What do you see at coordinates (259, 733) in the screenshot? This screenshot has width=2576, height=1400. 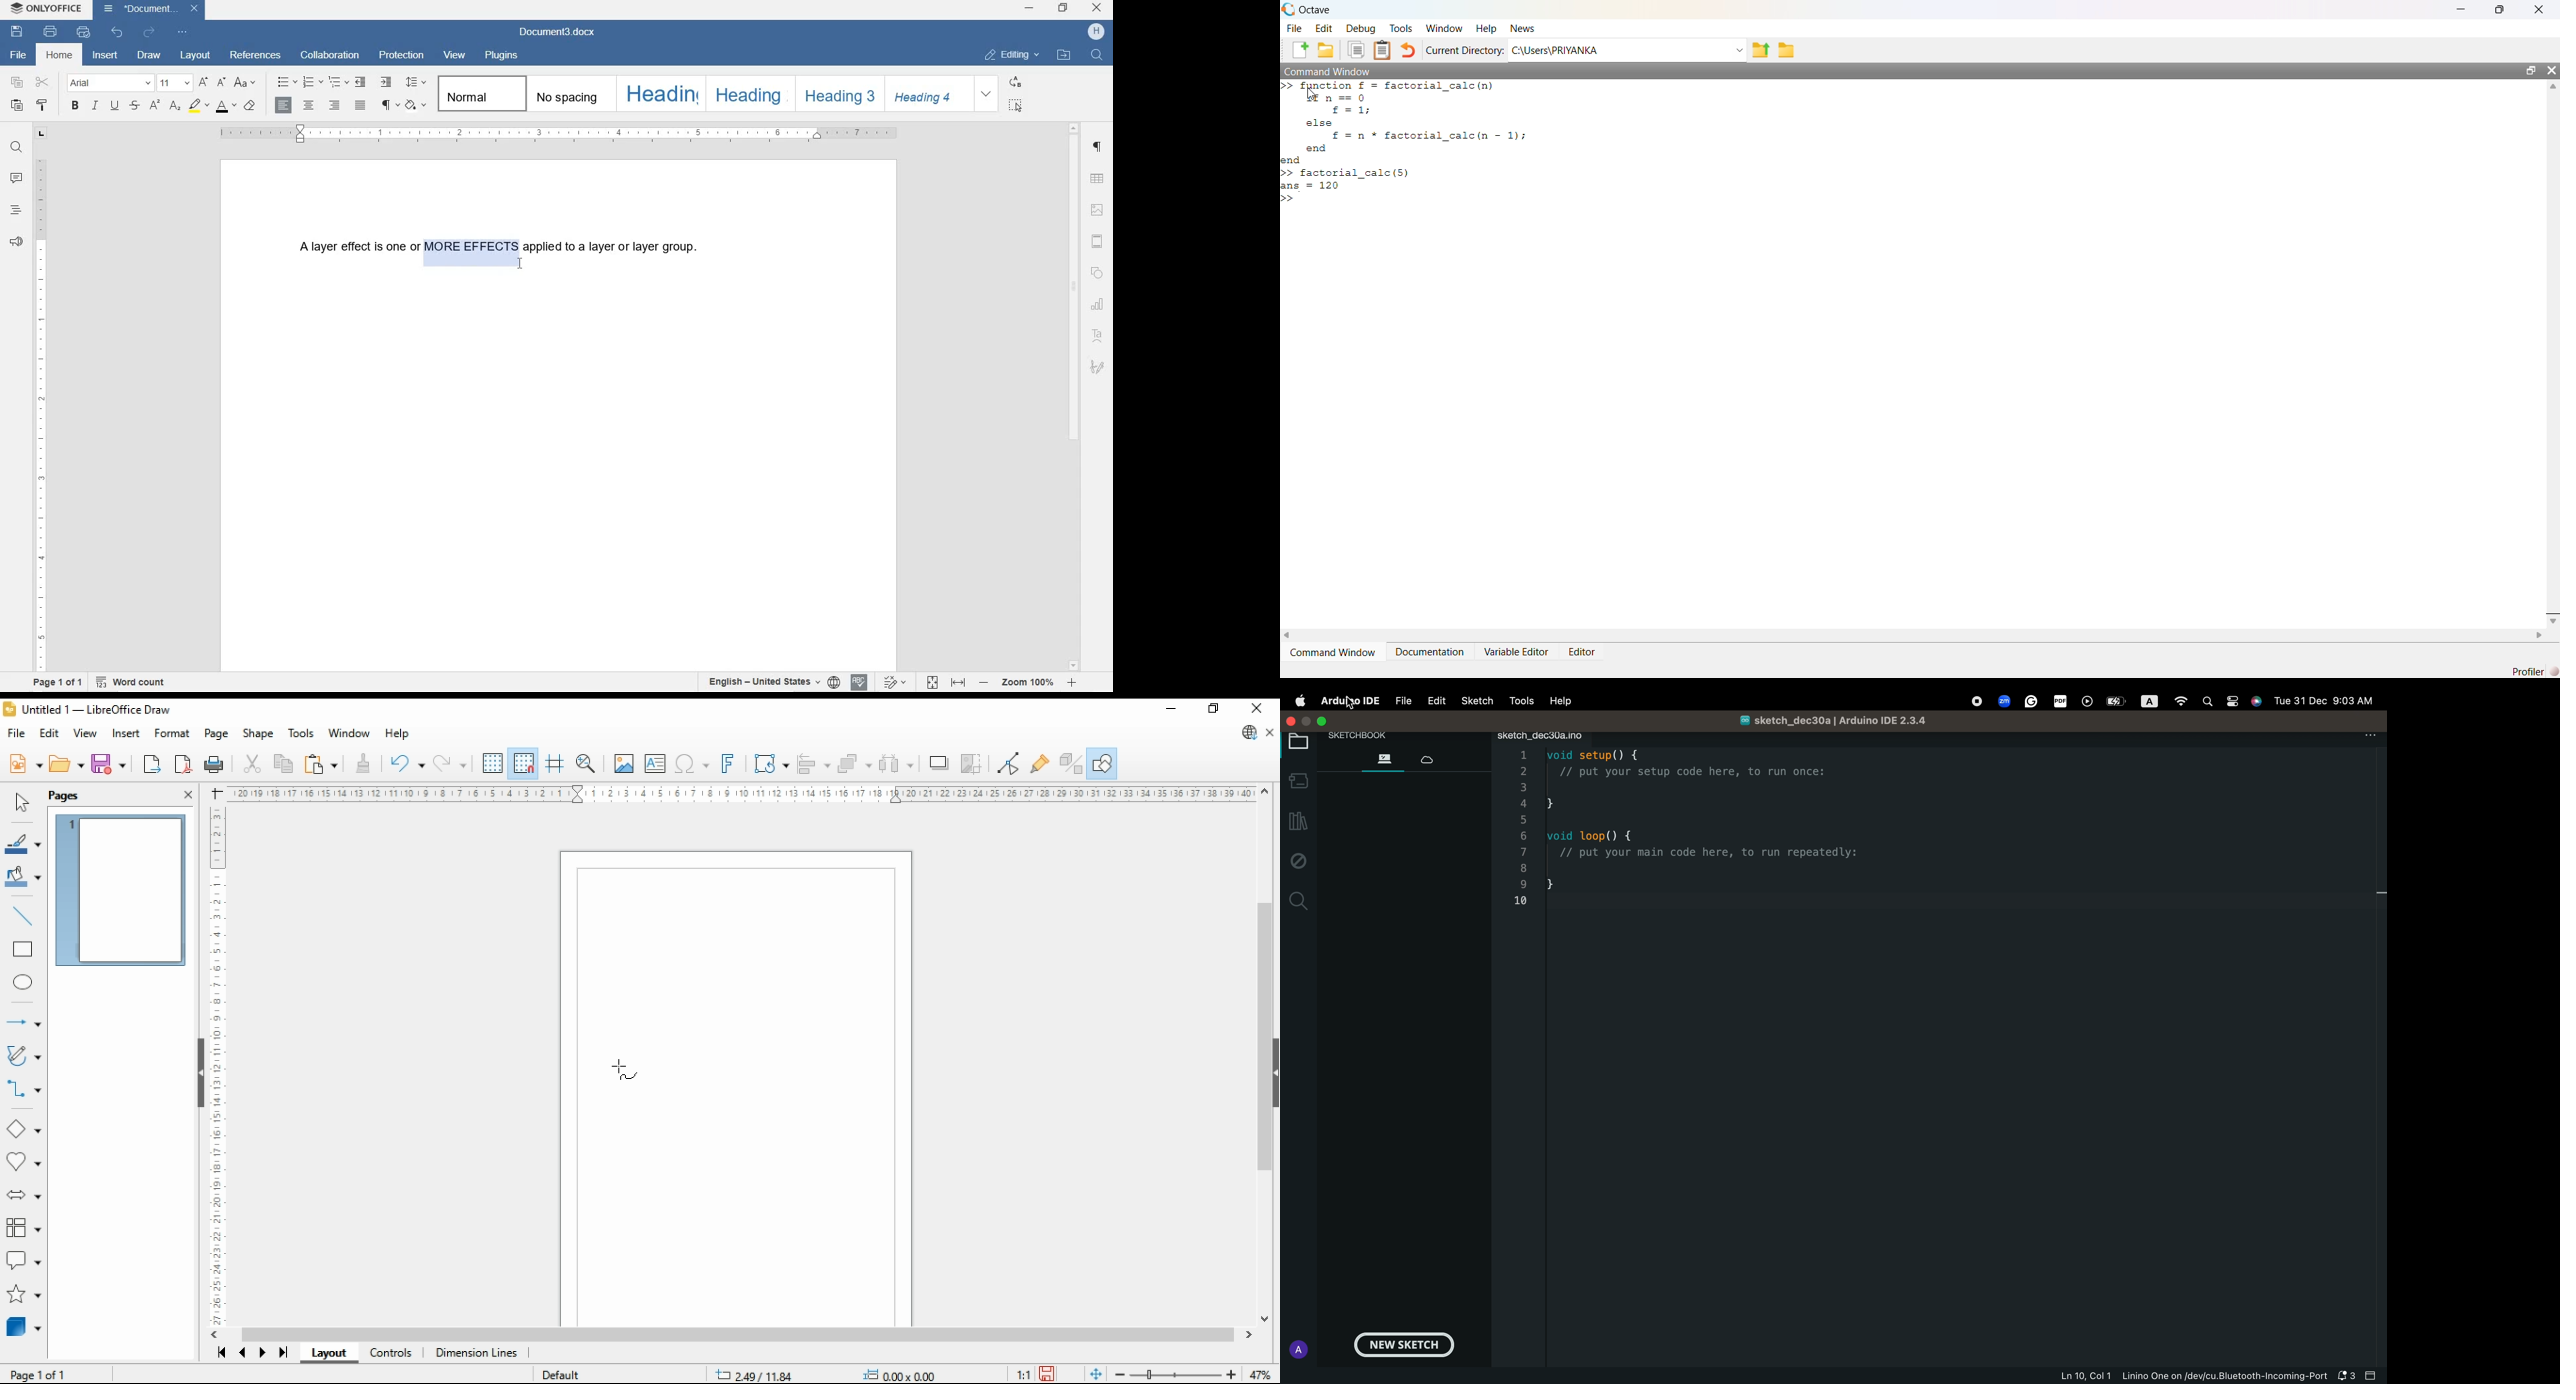 I see `shape` at bounding box center [259, 733].